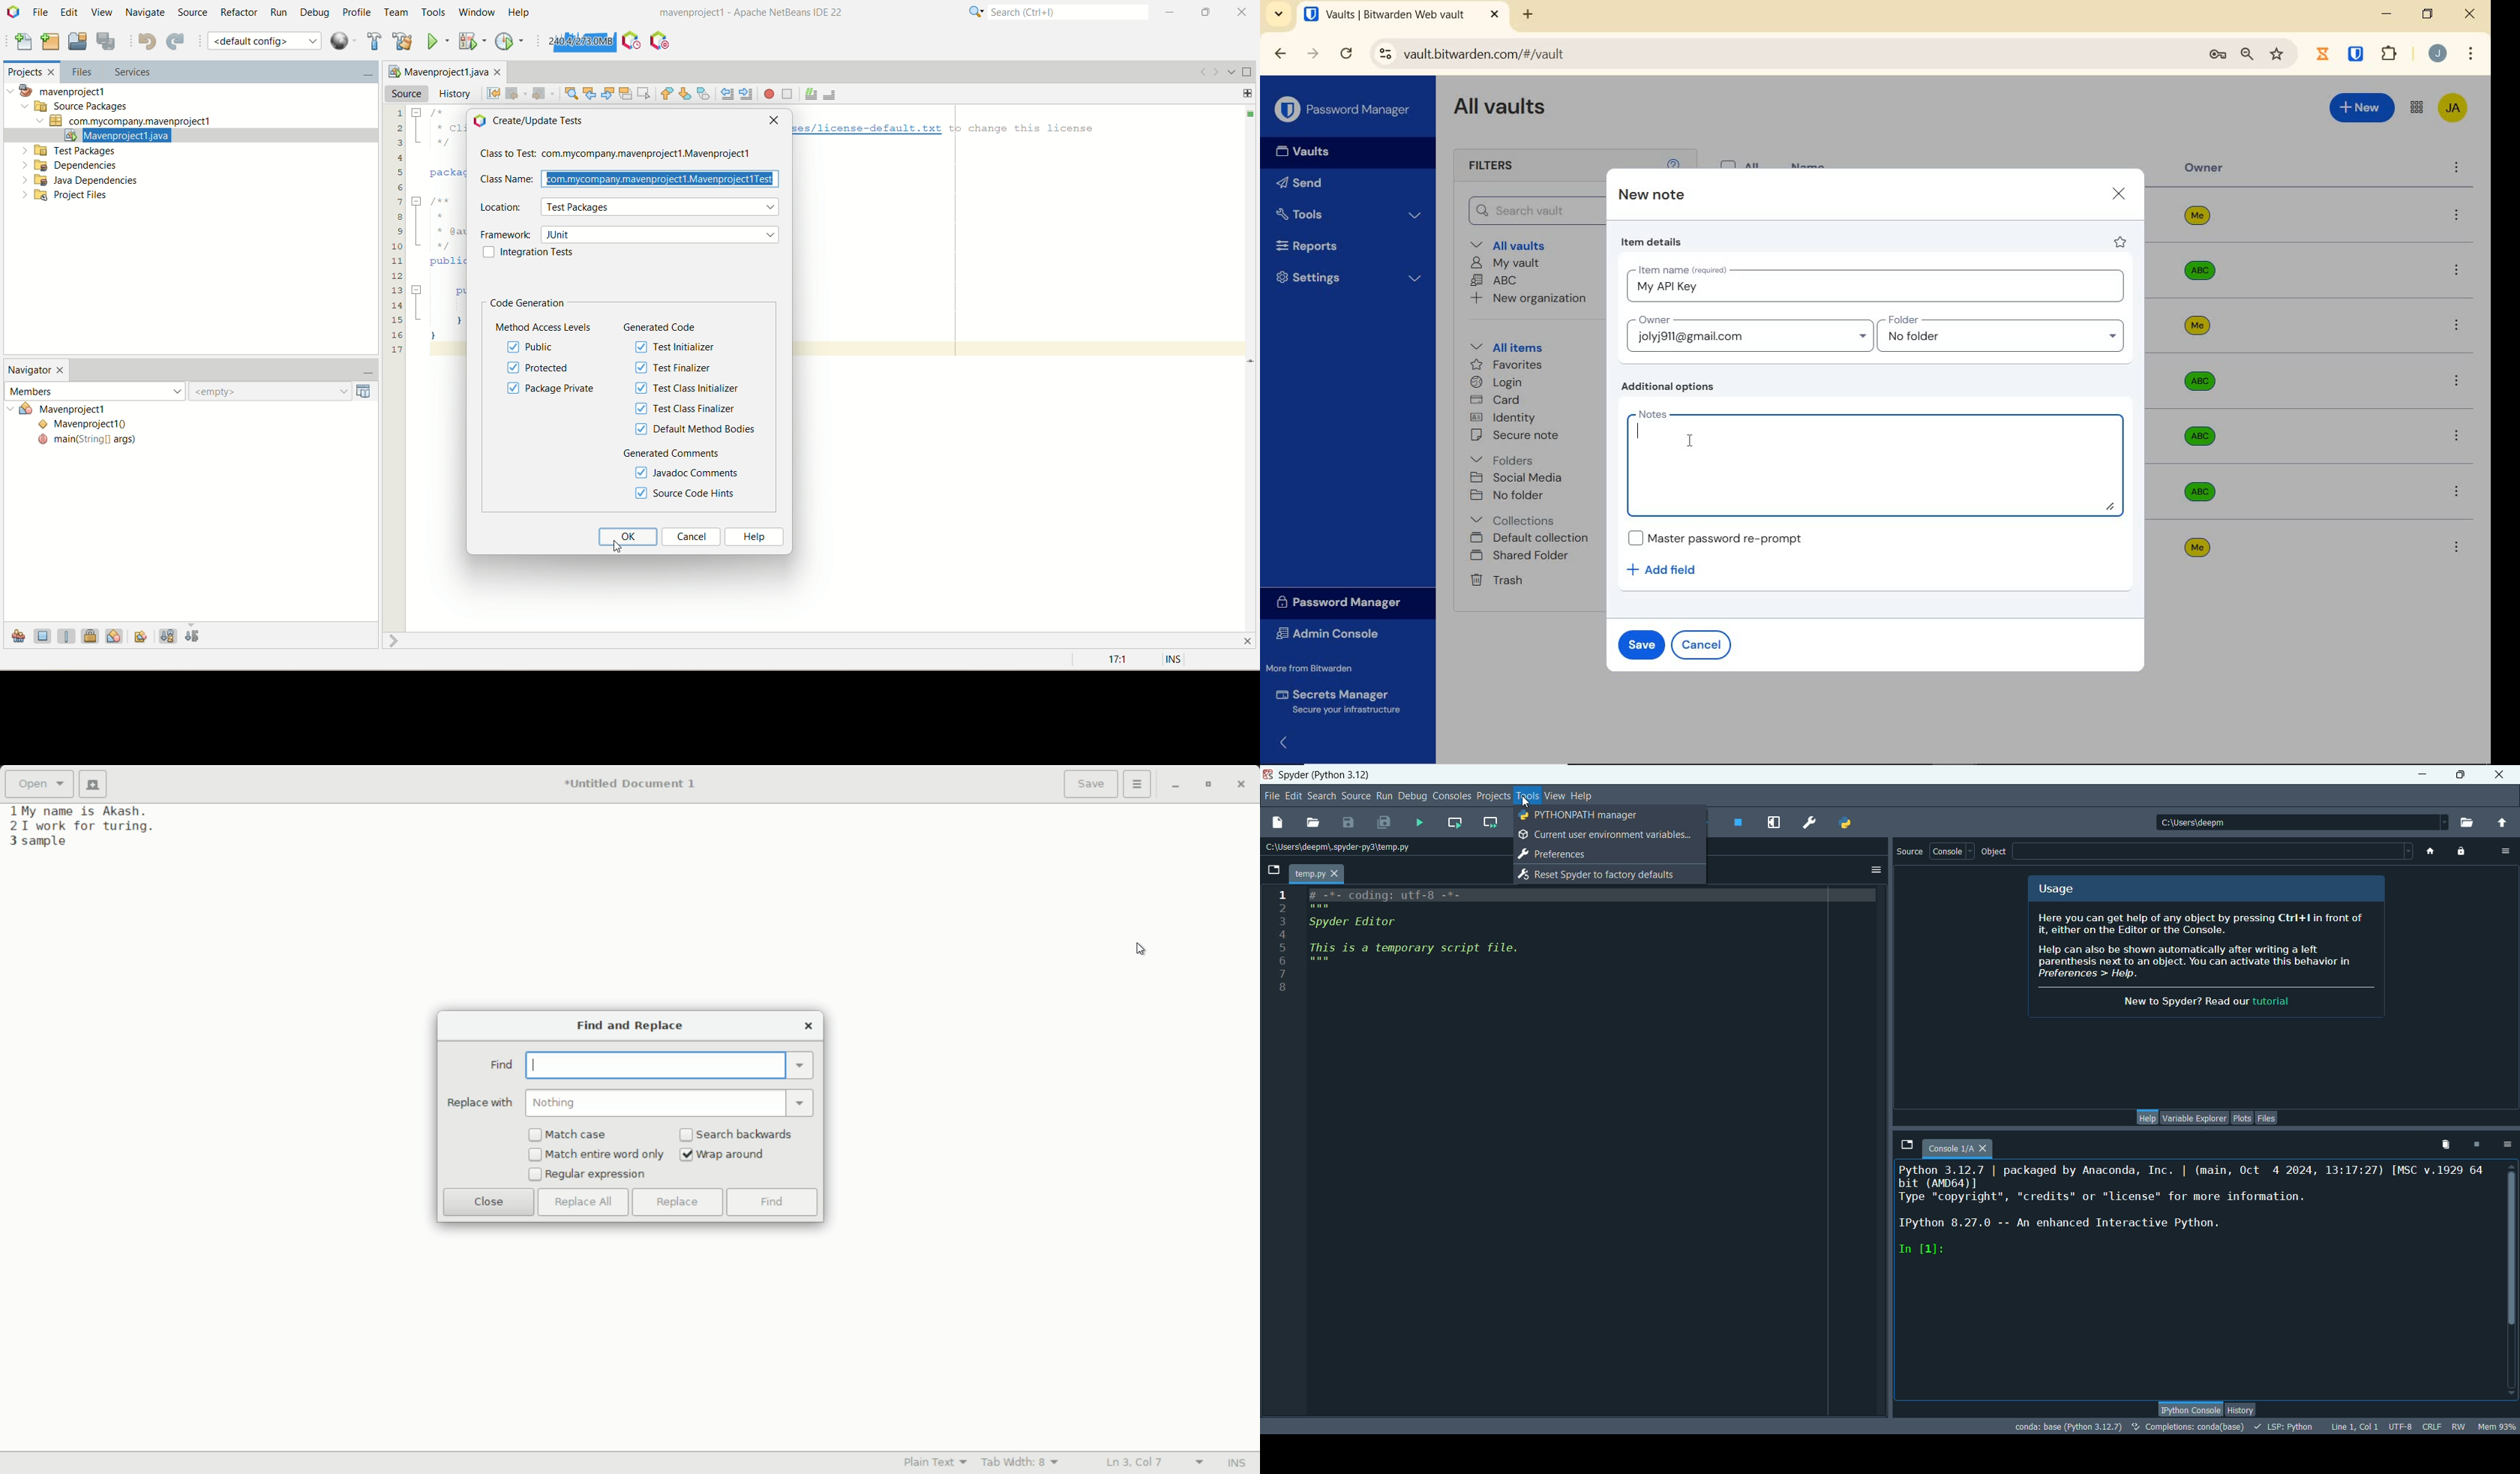 The image size is (2520, 1484). What do you see at coordinates (2194, 1219) in the screenshot?
I see `console text` at bounding box center [2194, 1219].